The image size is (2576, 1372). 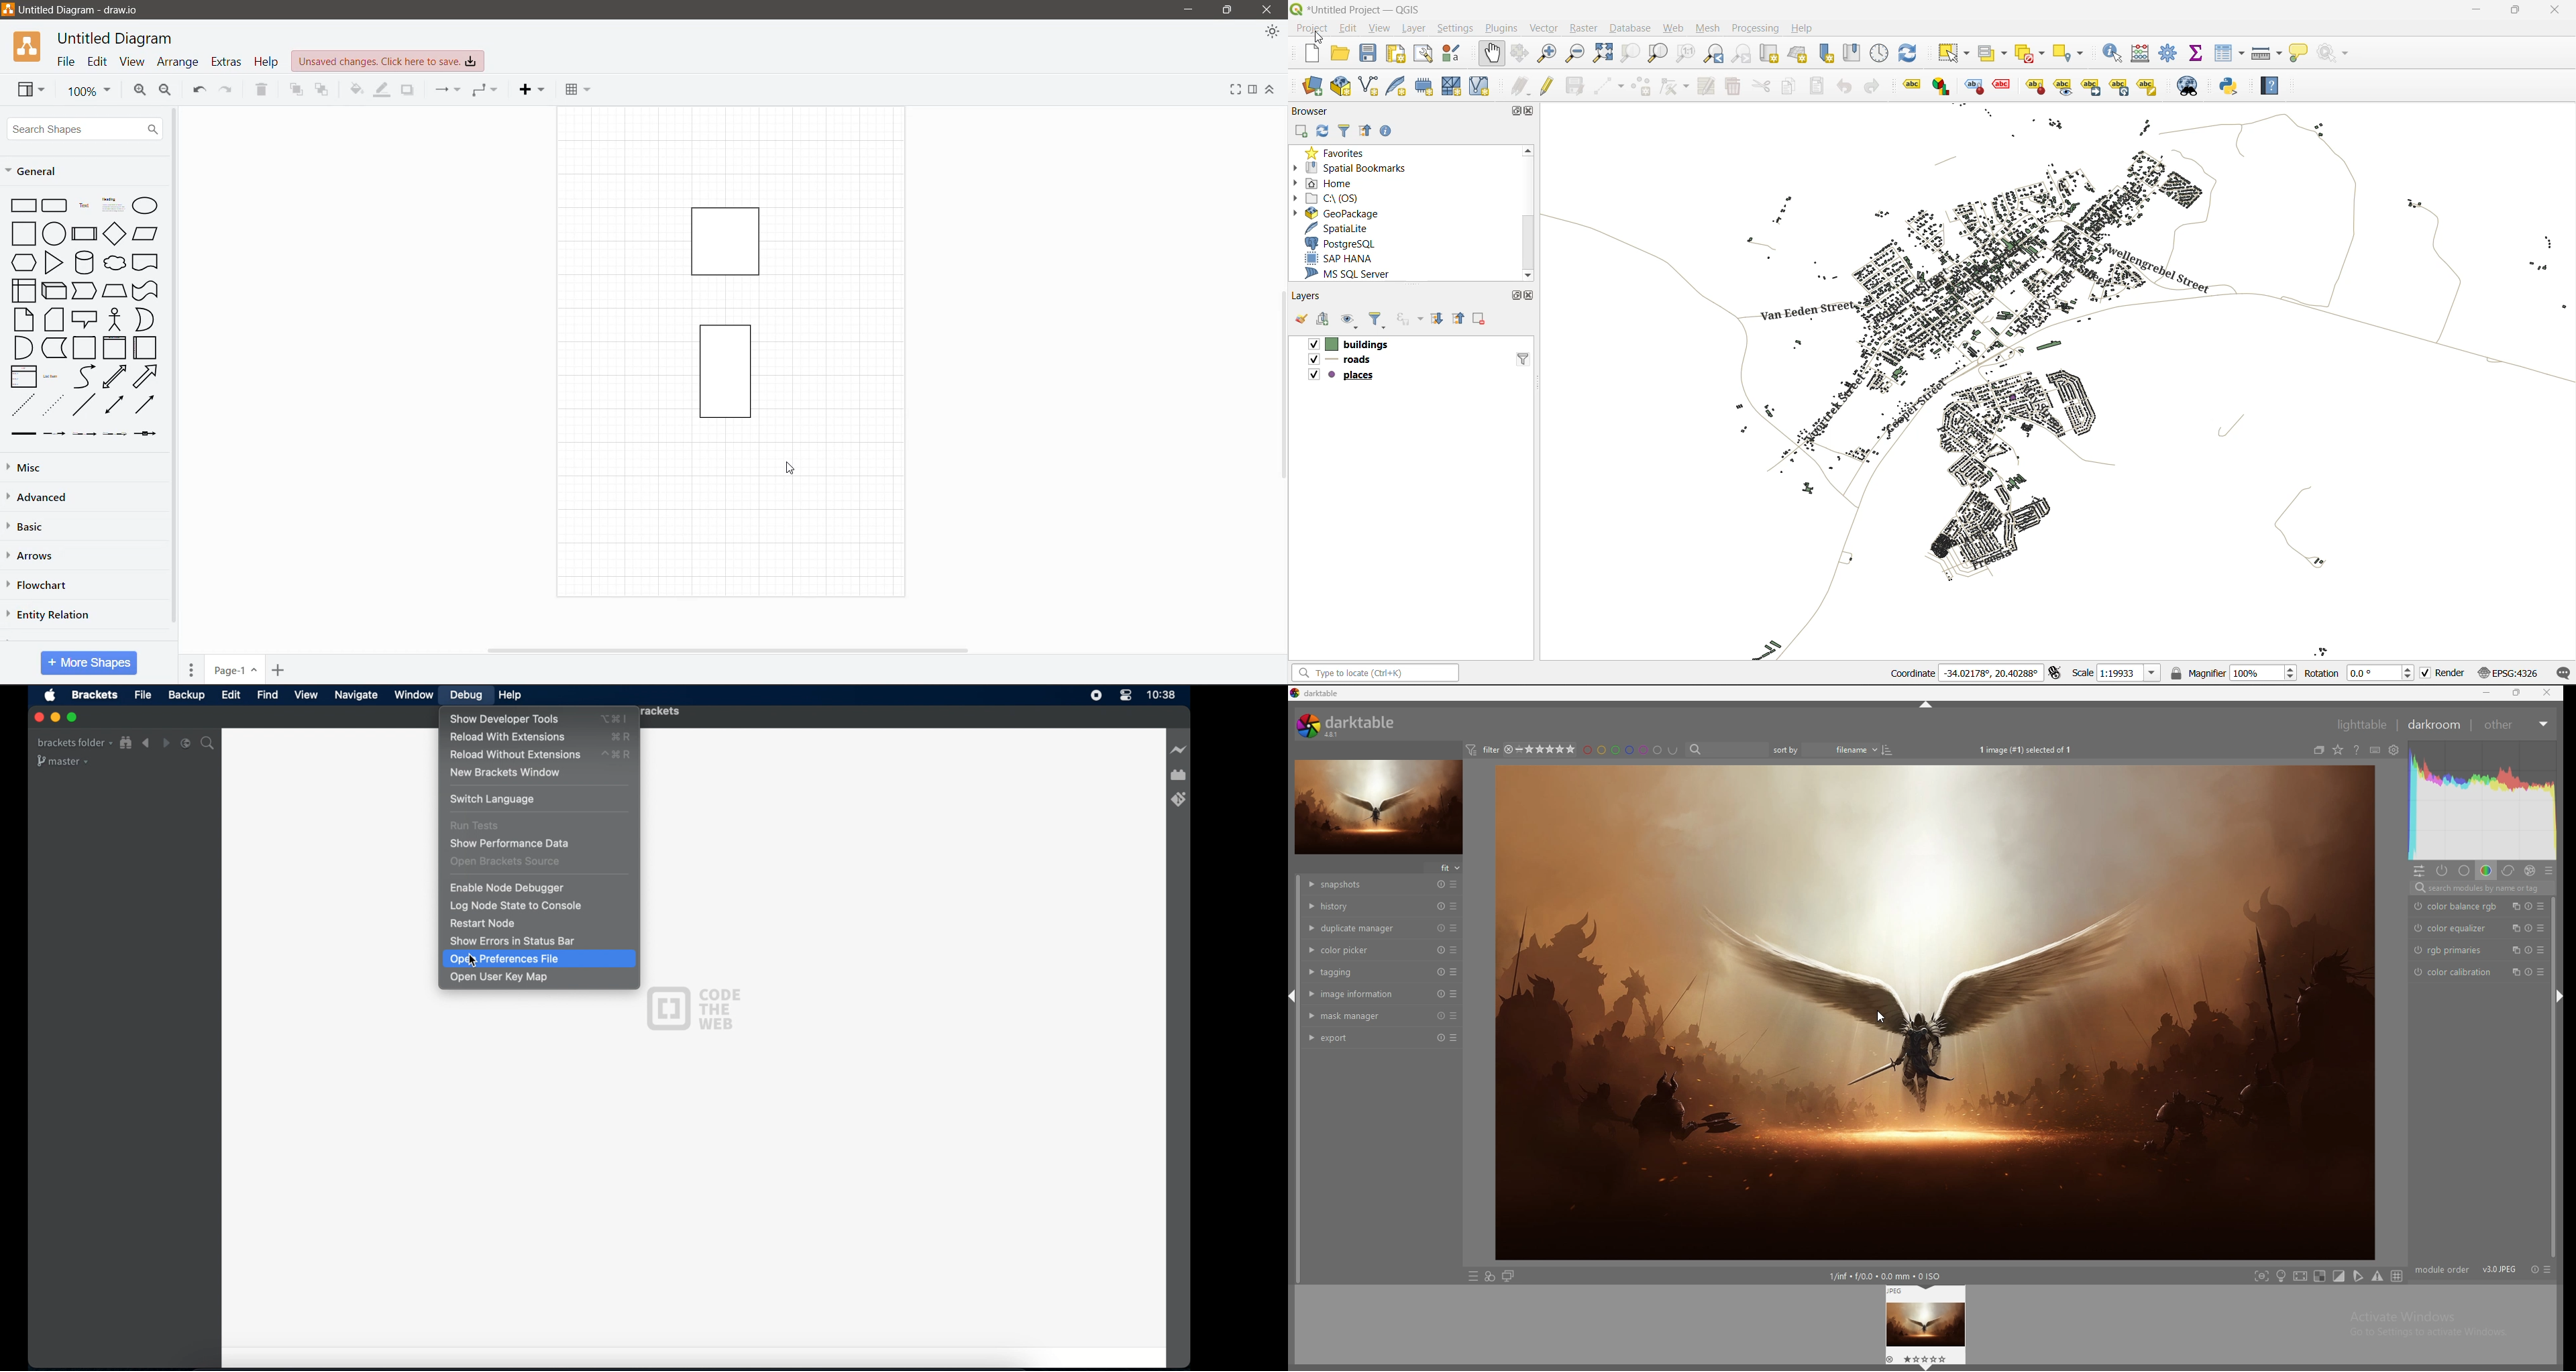 I want to click on multiple instance action, so click(x=2515, y=928).